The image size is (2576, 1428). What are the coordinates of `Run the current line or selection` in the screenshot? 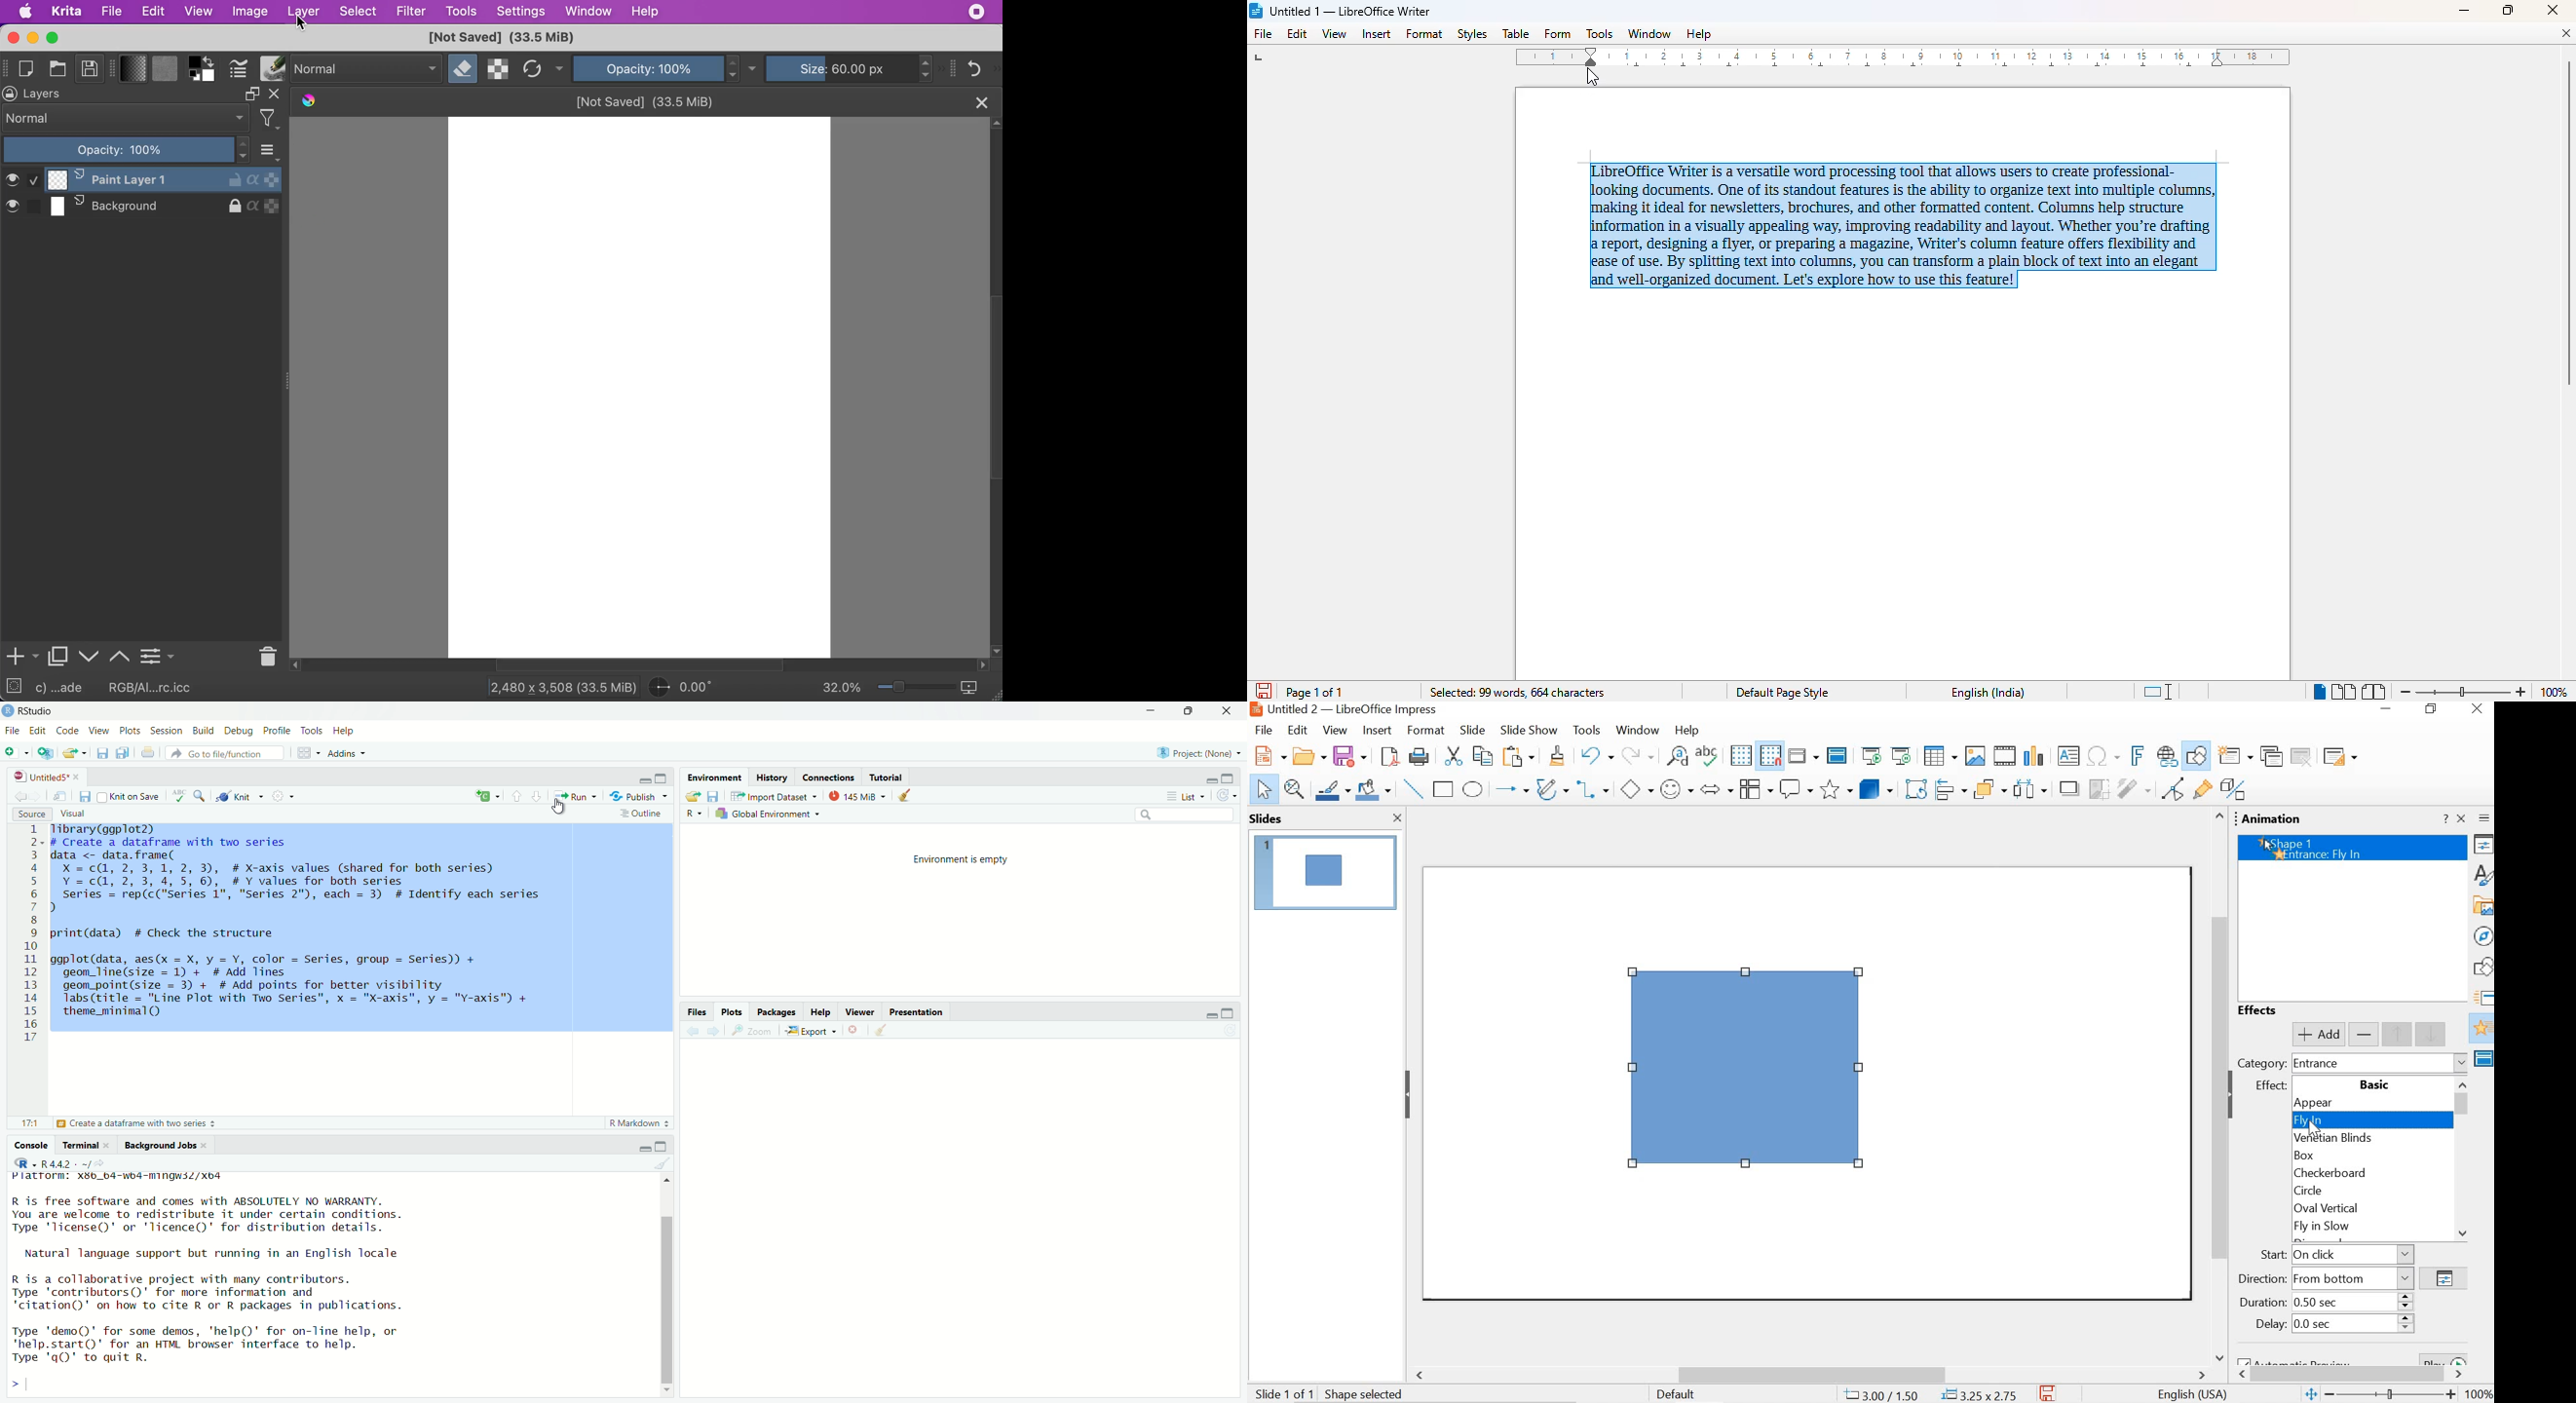 It's located at (574, 796).